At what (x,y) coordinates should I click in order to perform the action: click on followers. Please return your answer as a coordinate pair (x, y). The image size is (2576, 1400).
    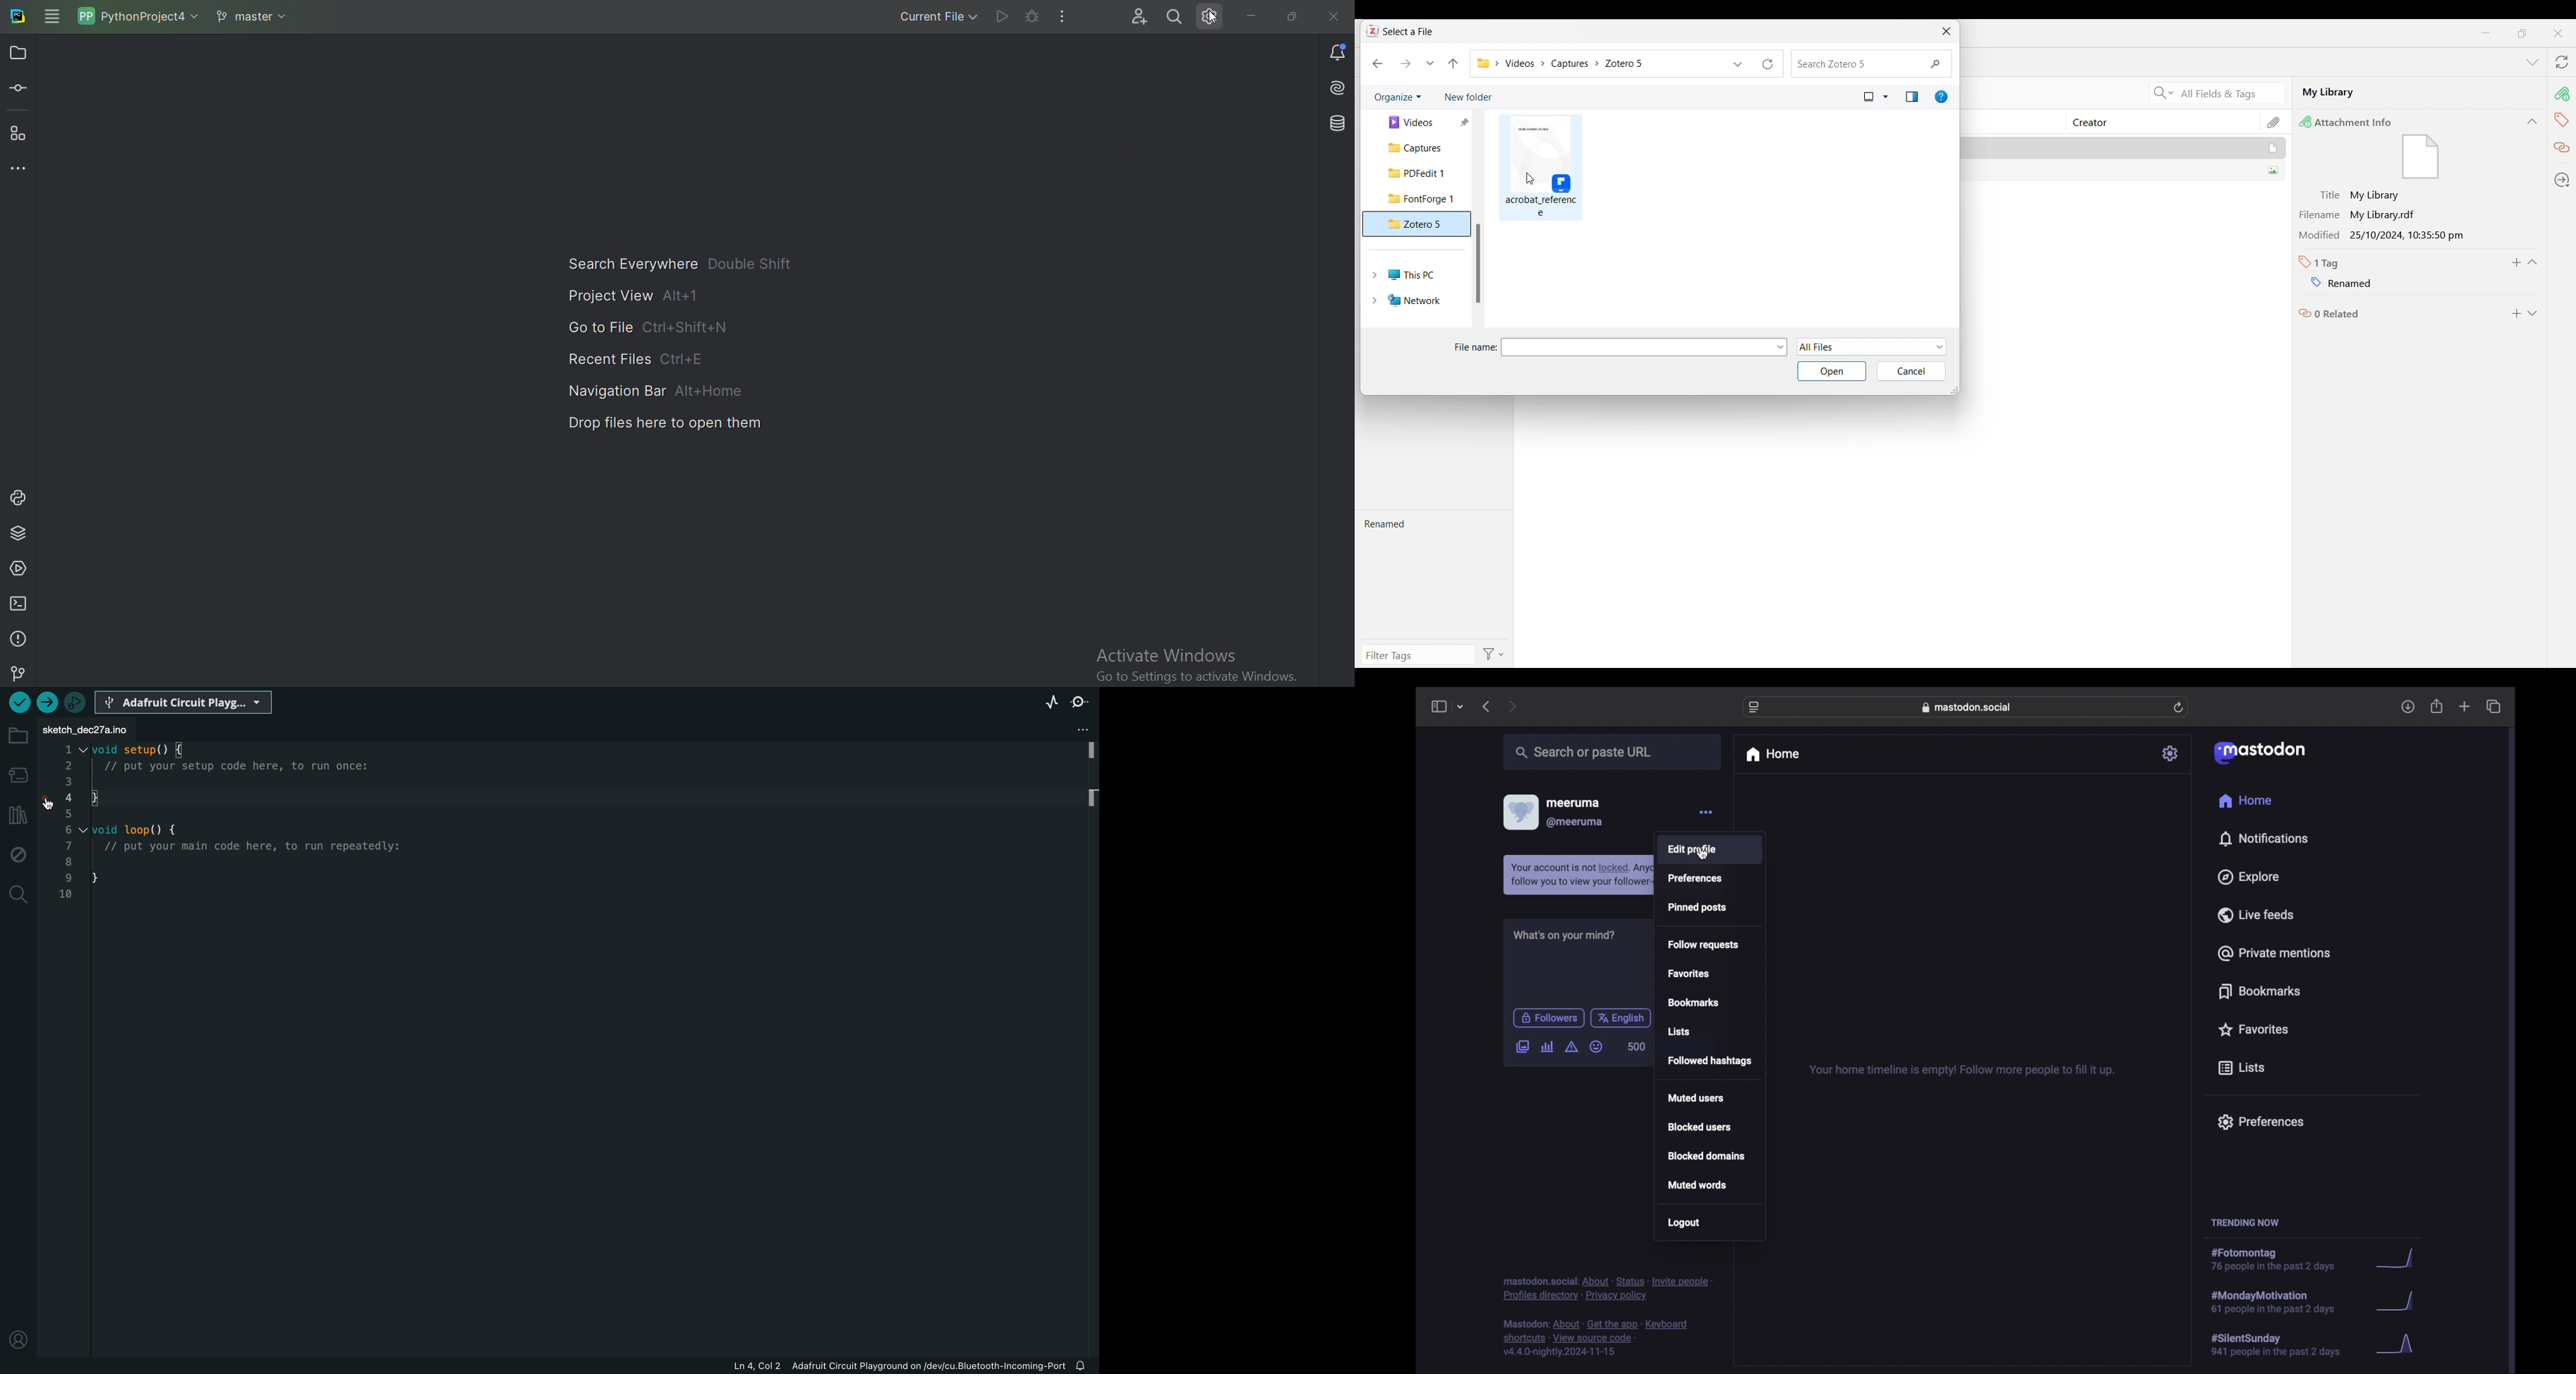
    Looking at the image, I should click on (1548, 1017).